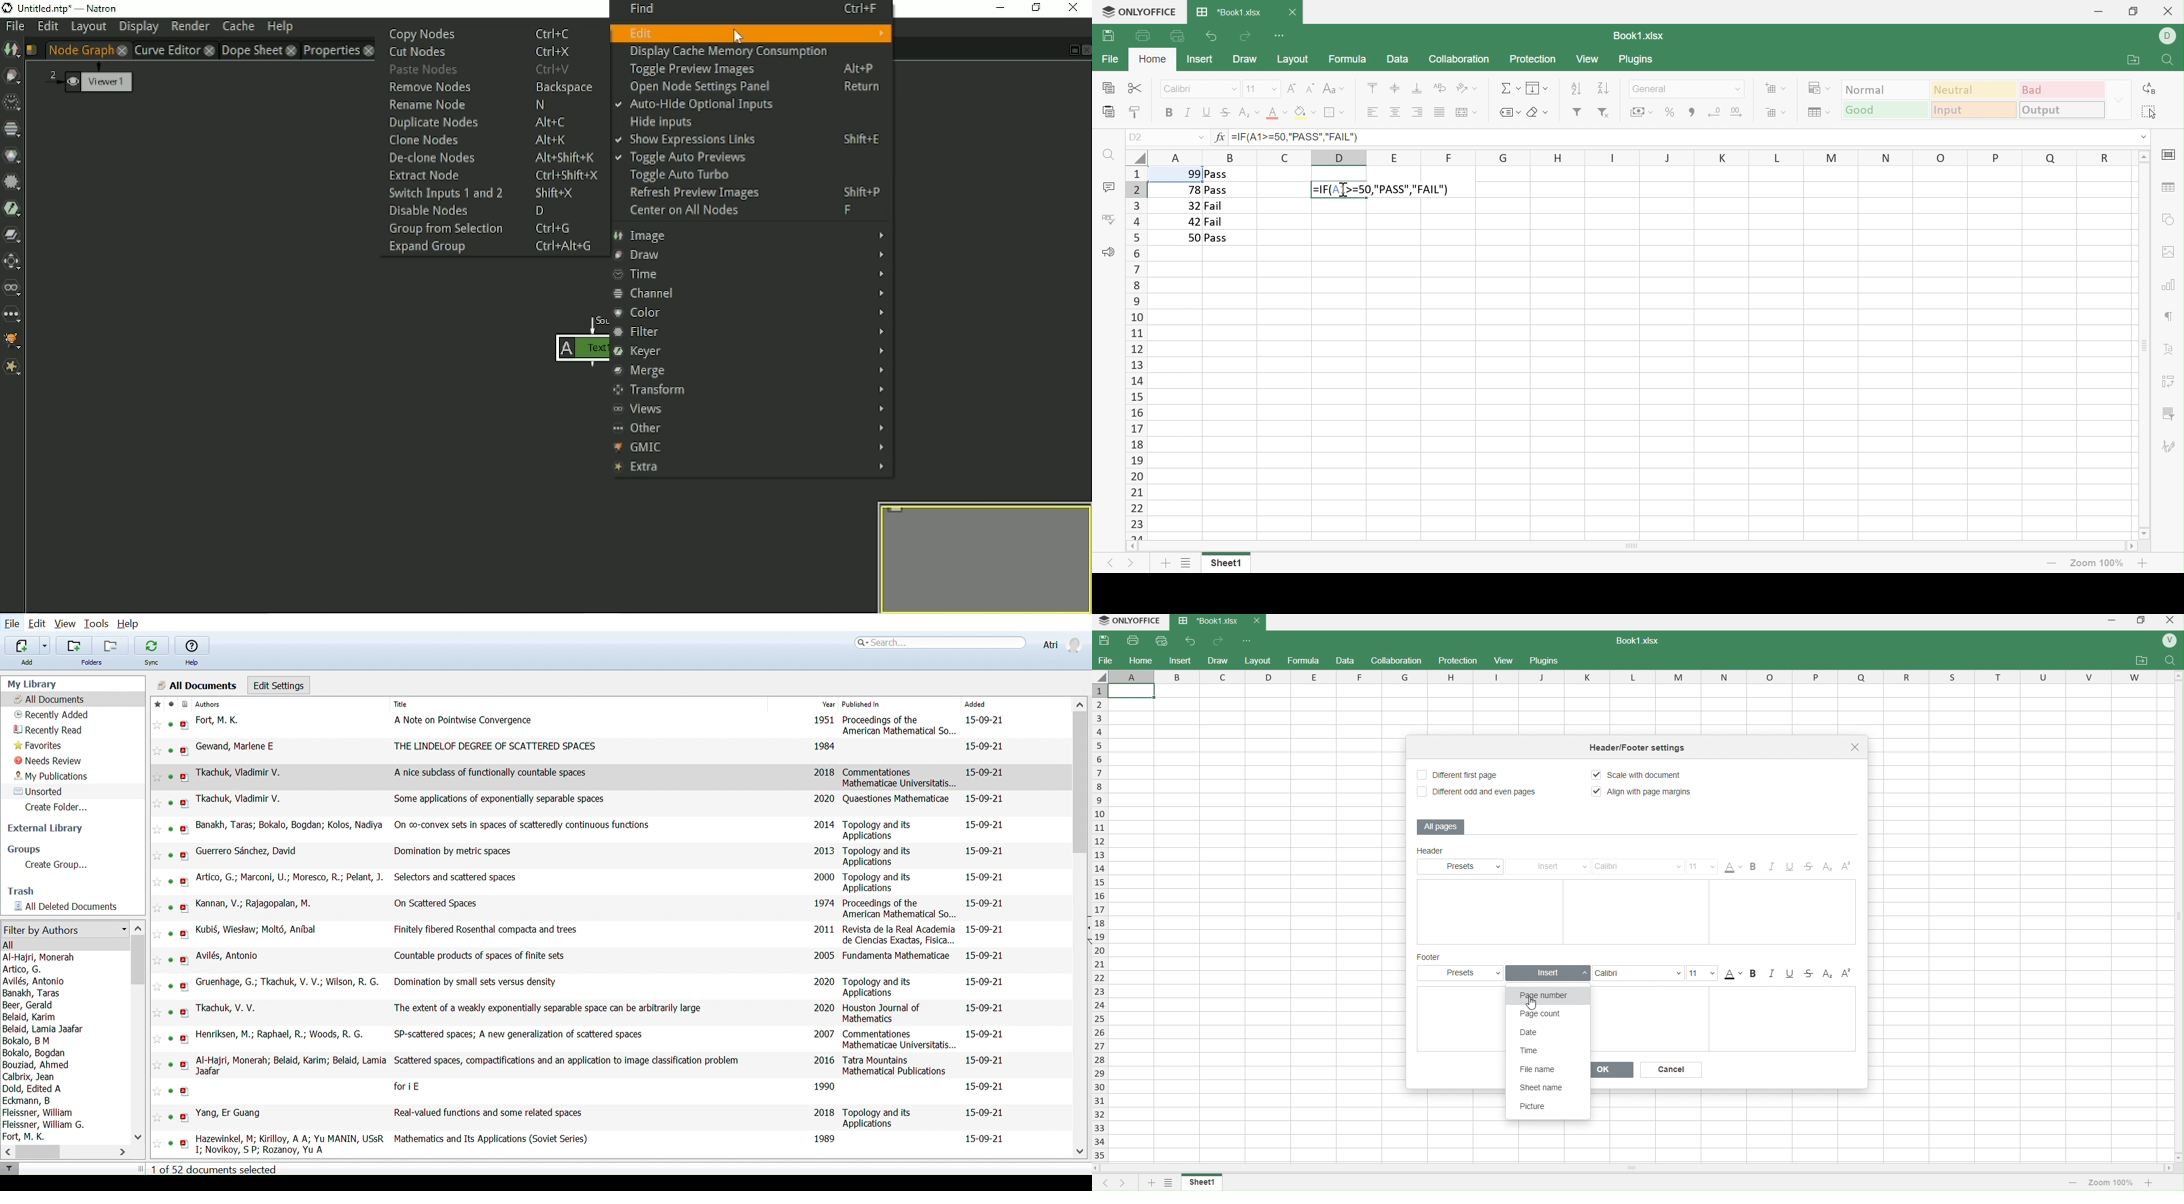  I want to click on current cell, so click(1131, 691).